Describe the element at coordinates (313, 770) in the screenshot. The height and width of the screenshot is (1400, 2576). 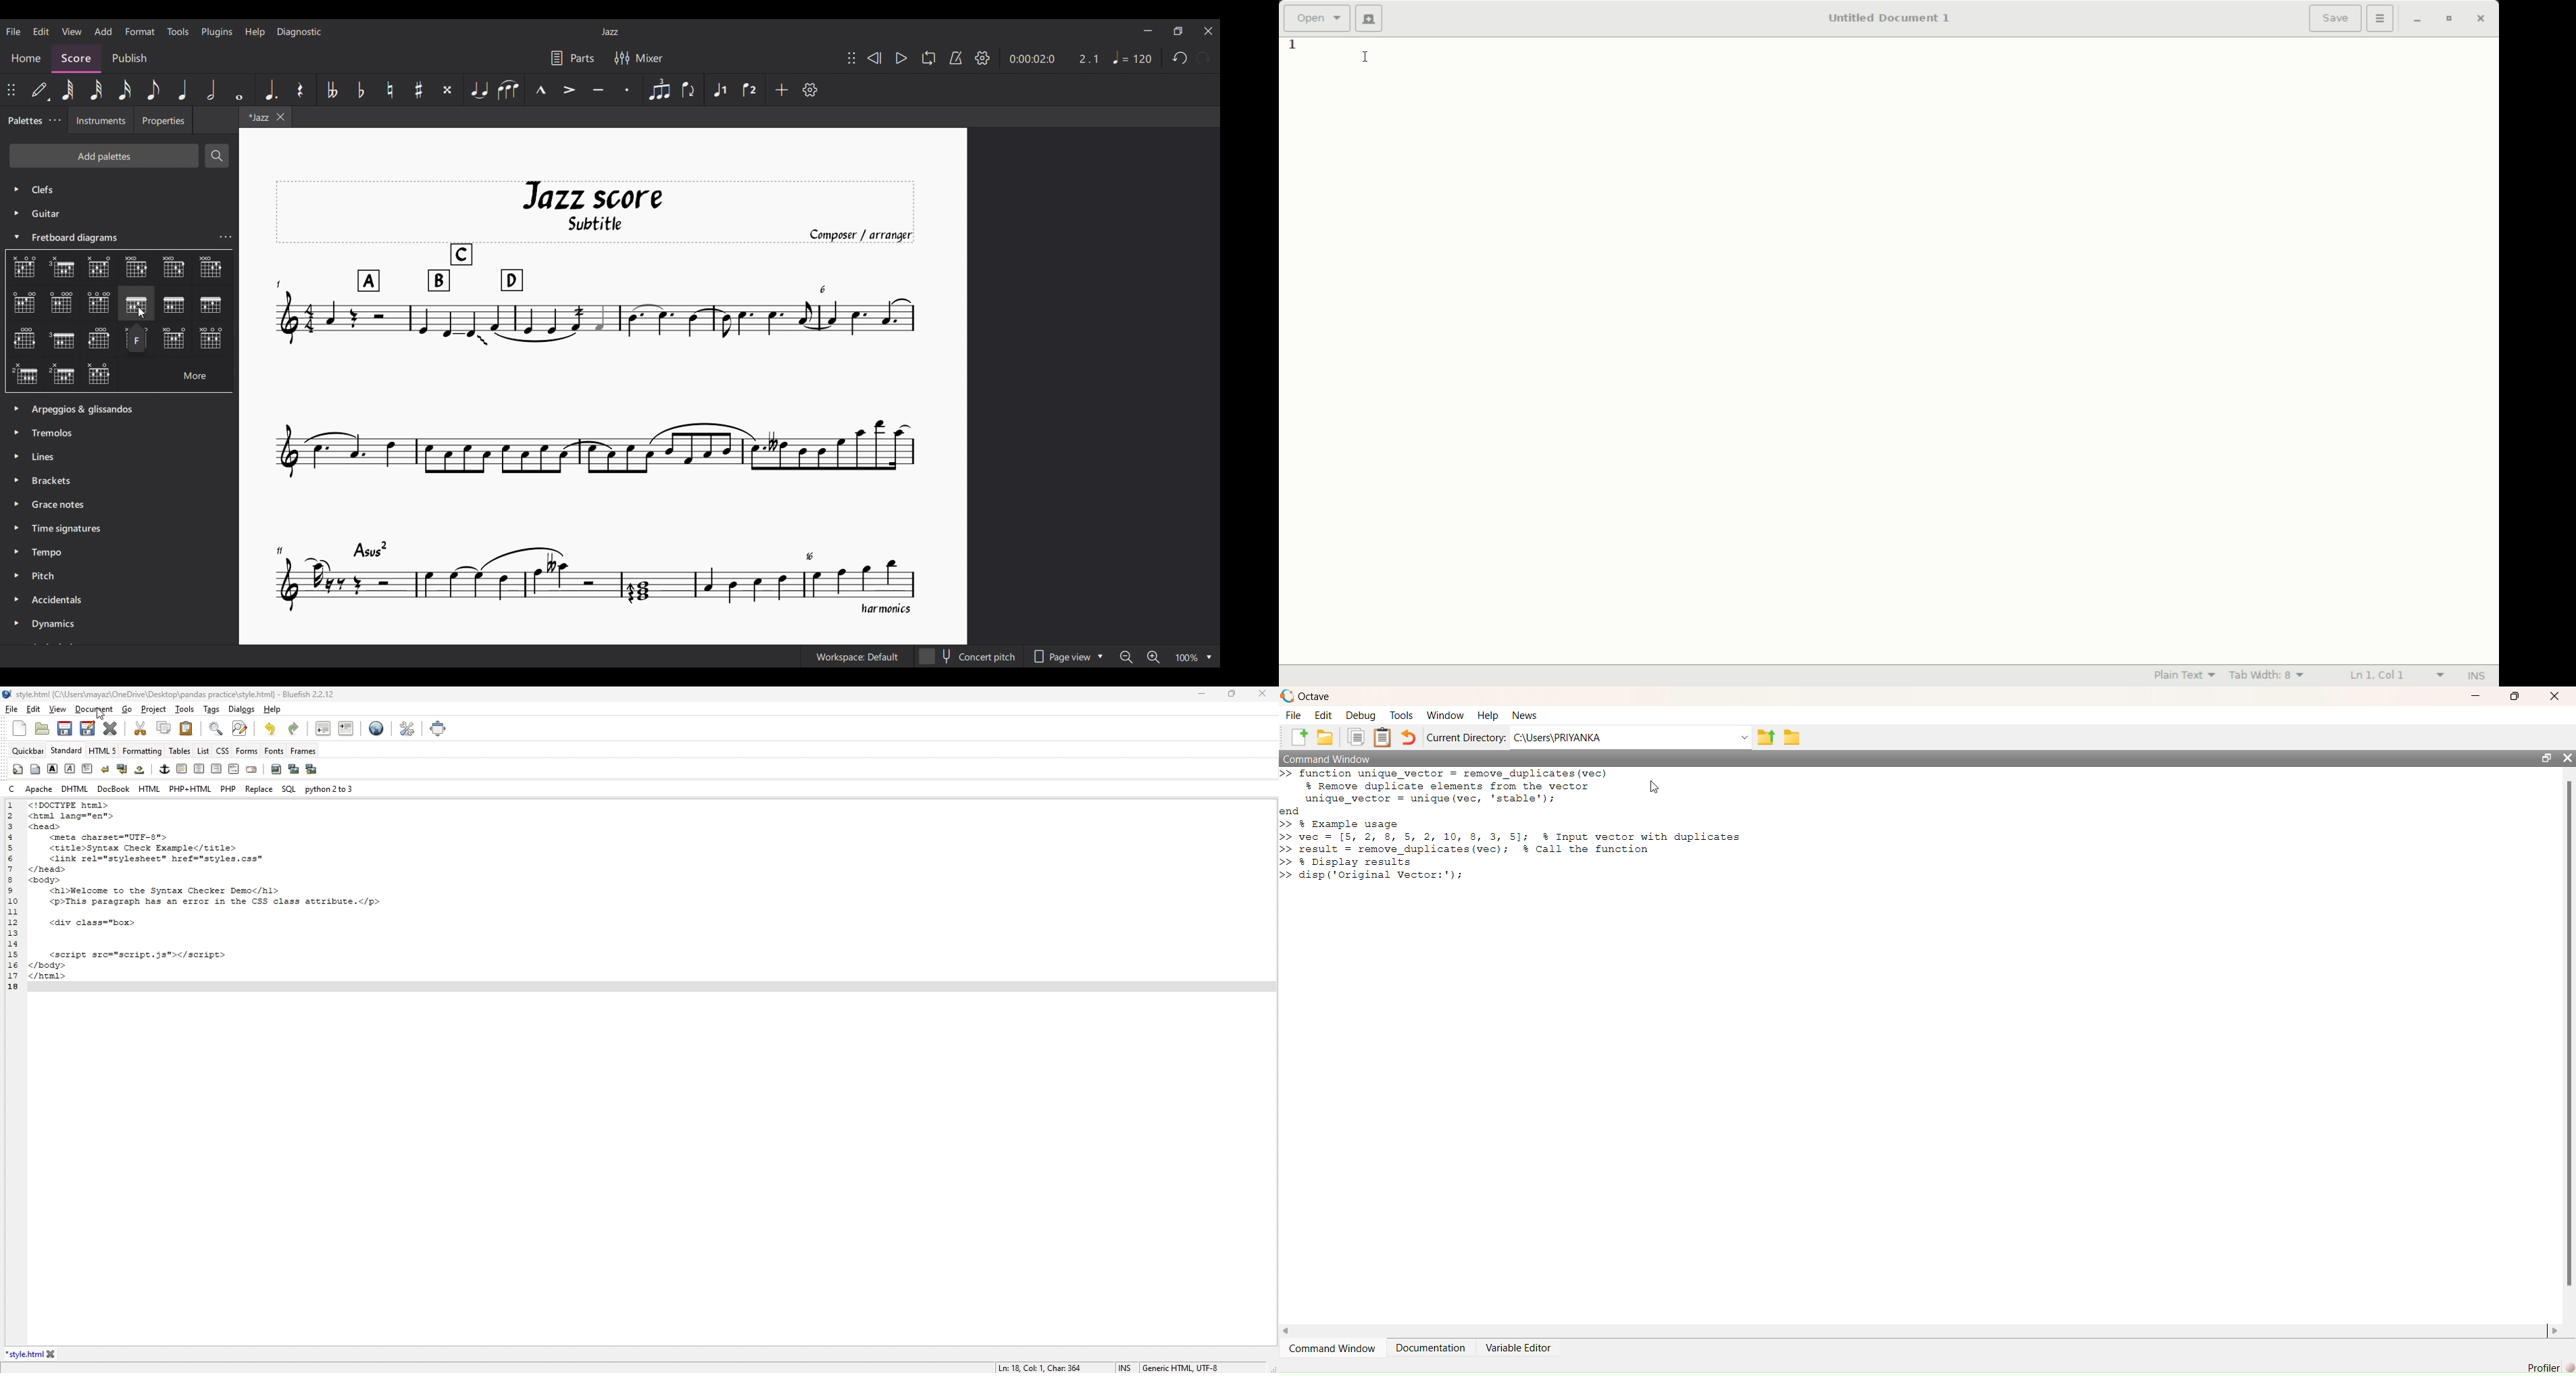
I see `multi thumbnail` at that location.